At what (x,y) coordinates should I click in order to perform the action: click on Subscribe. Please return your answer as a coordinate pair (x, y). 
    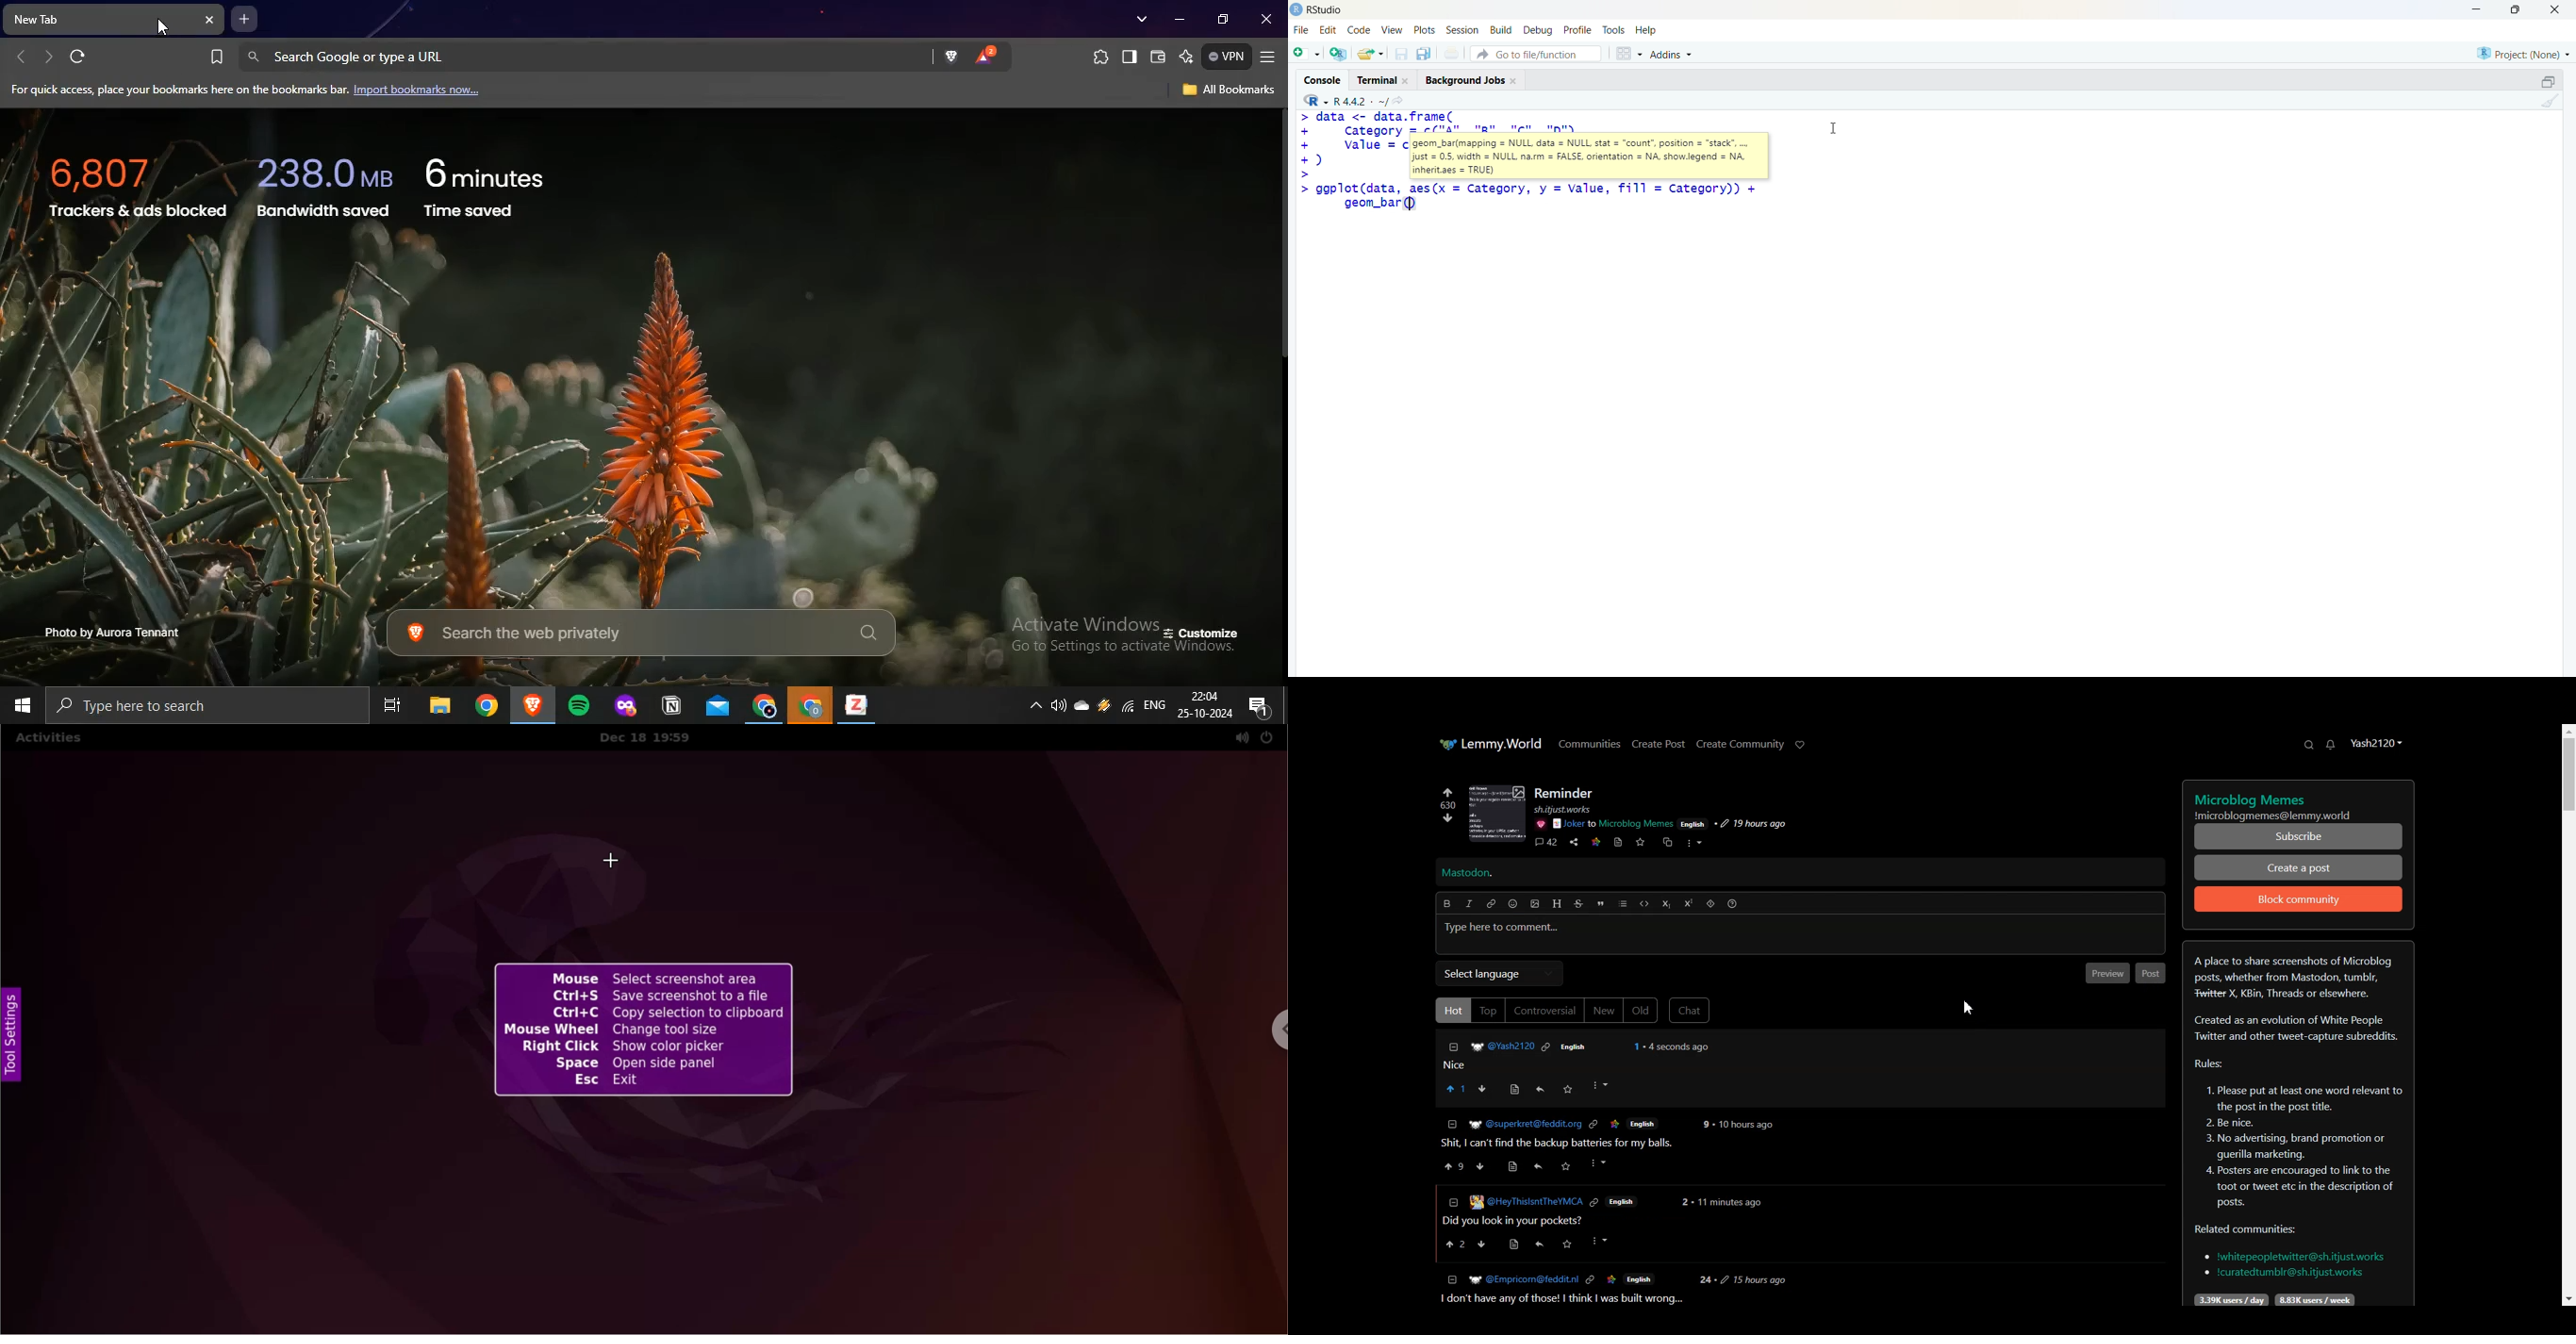
    Looking at the image, I should click on (2299, 837).